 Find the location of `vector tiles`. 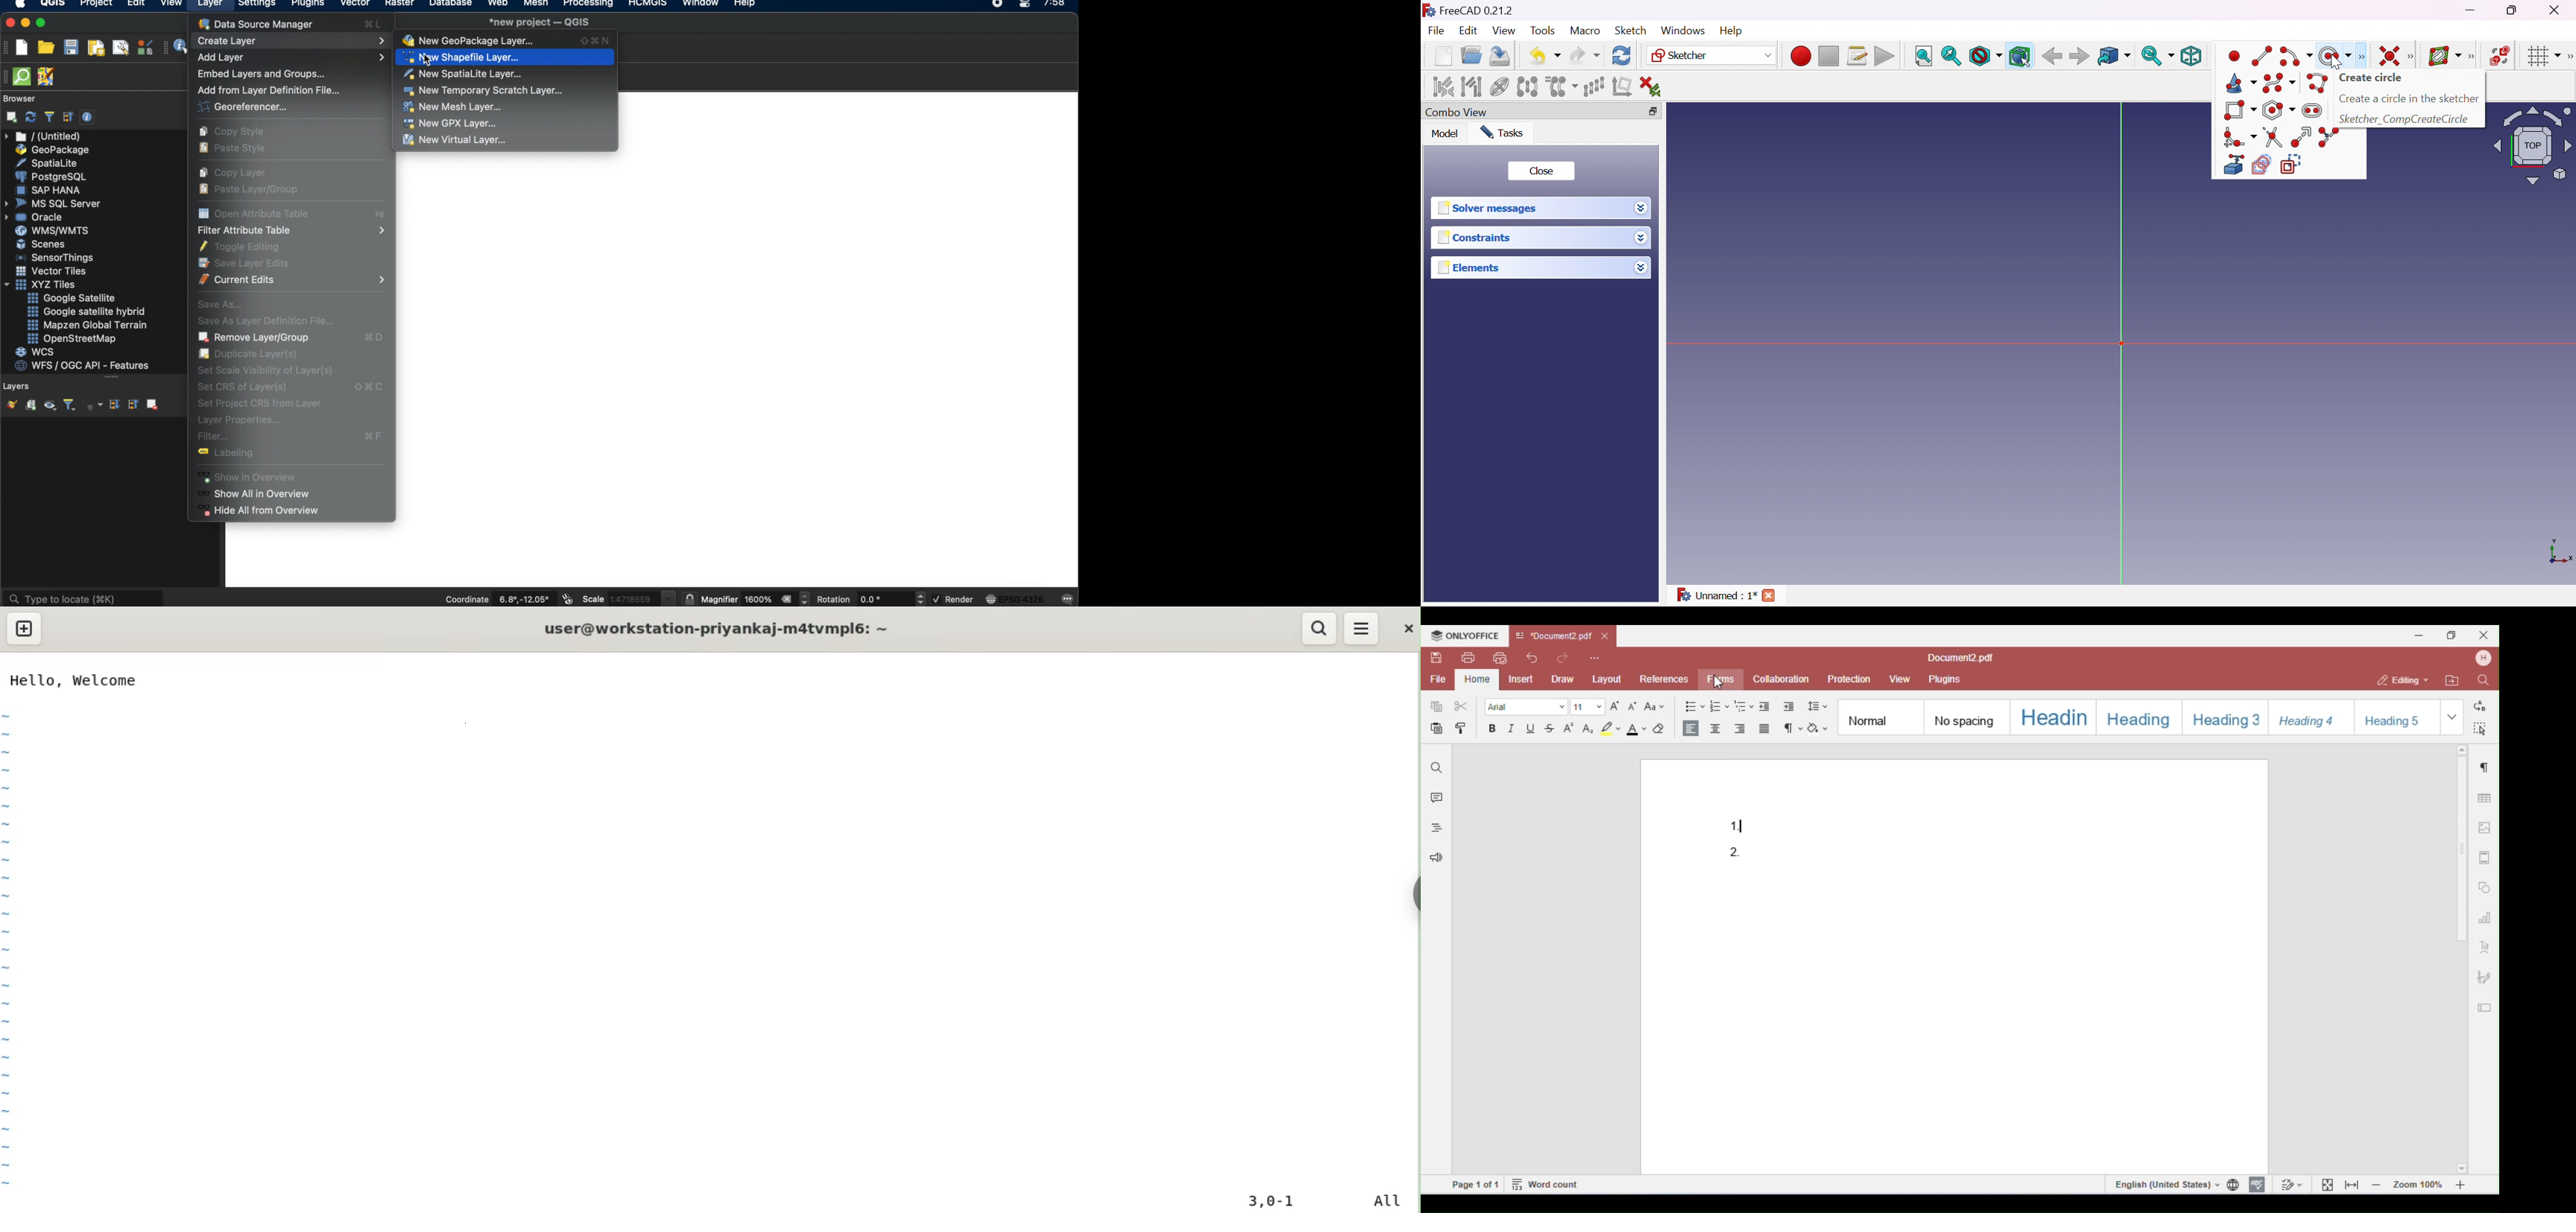

vector tiles is located at coordinates (52, 271).